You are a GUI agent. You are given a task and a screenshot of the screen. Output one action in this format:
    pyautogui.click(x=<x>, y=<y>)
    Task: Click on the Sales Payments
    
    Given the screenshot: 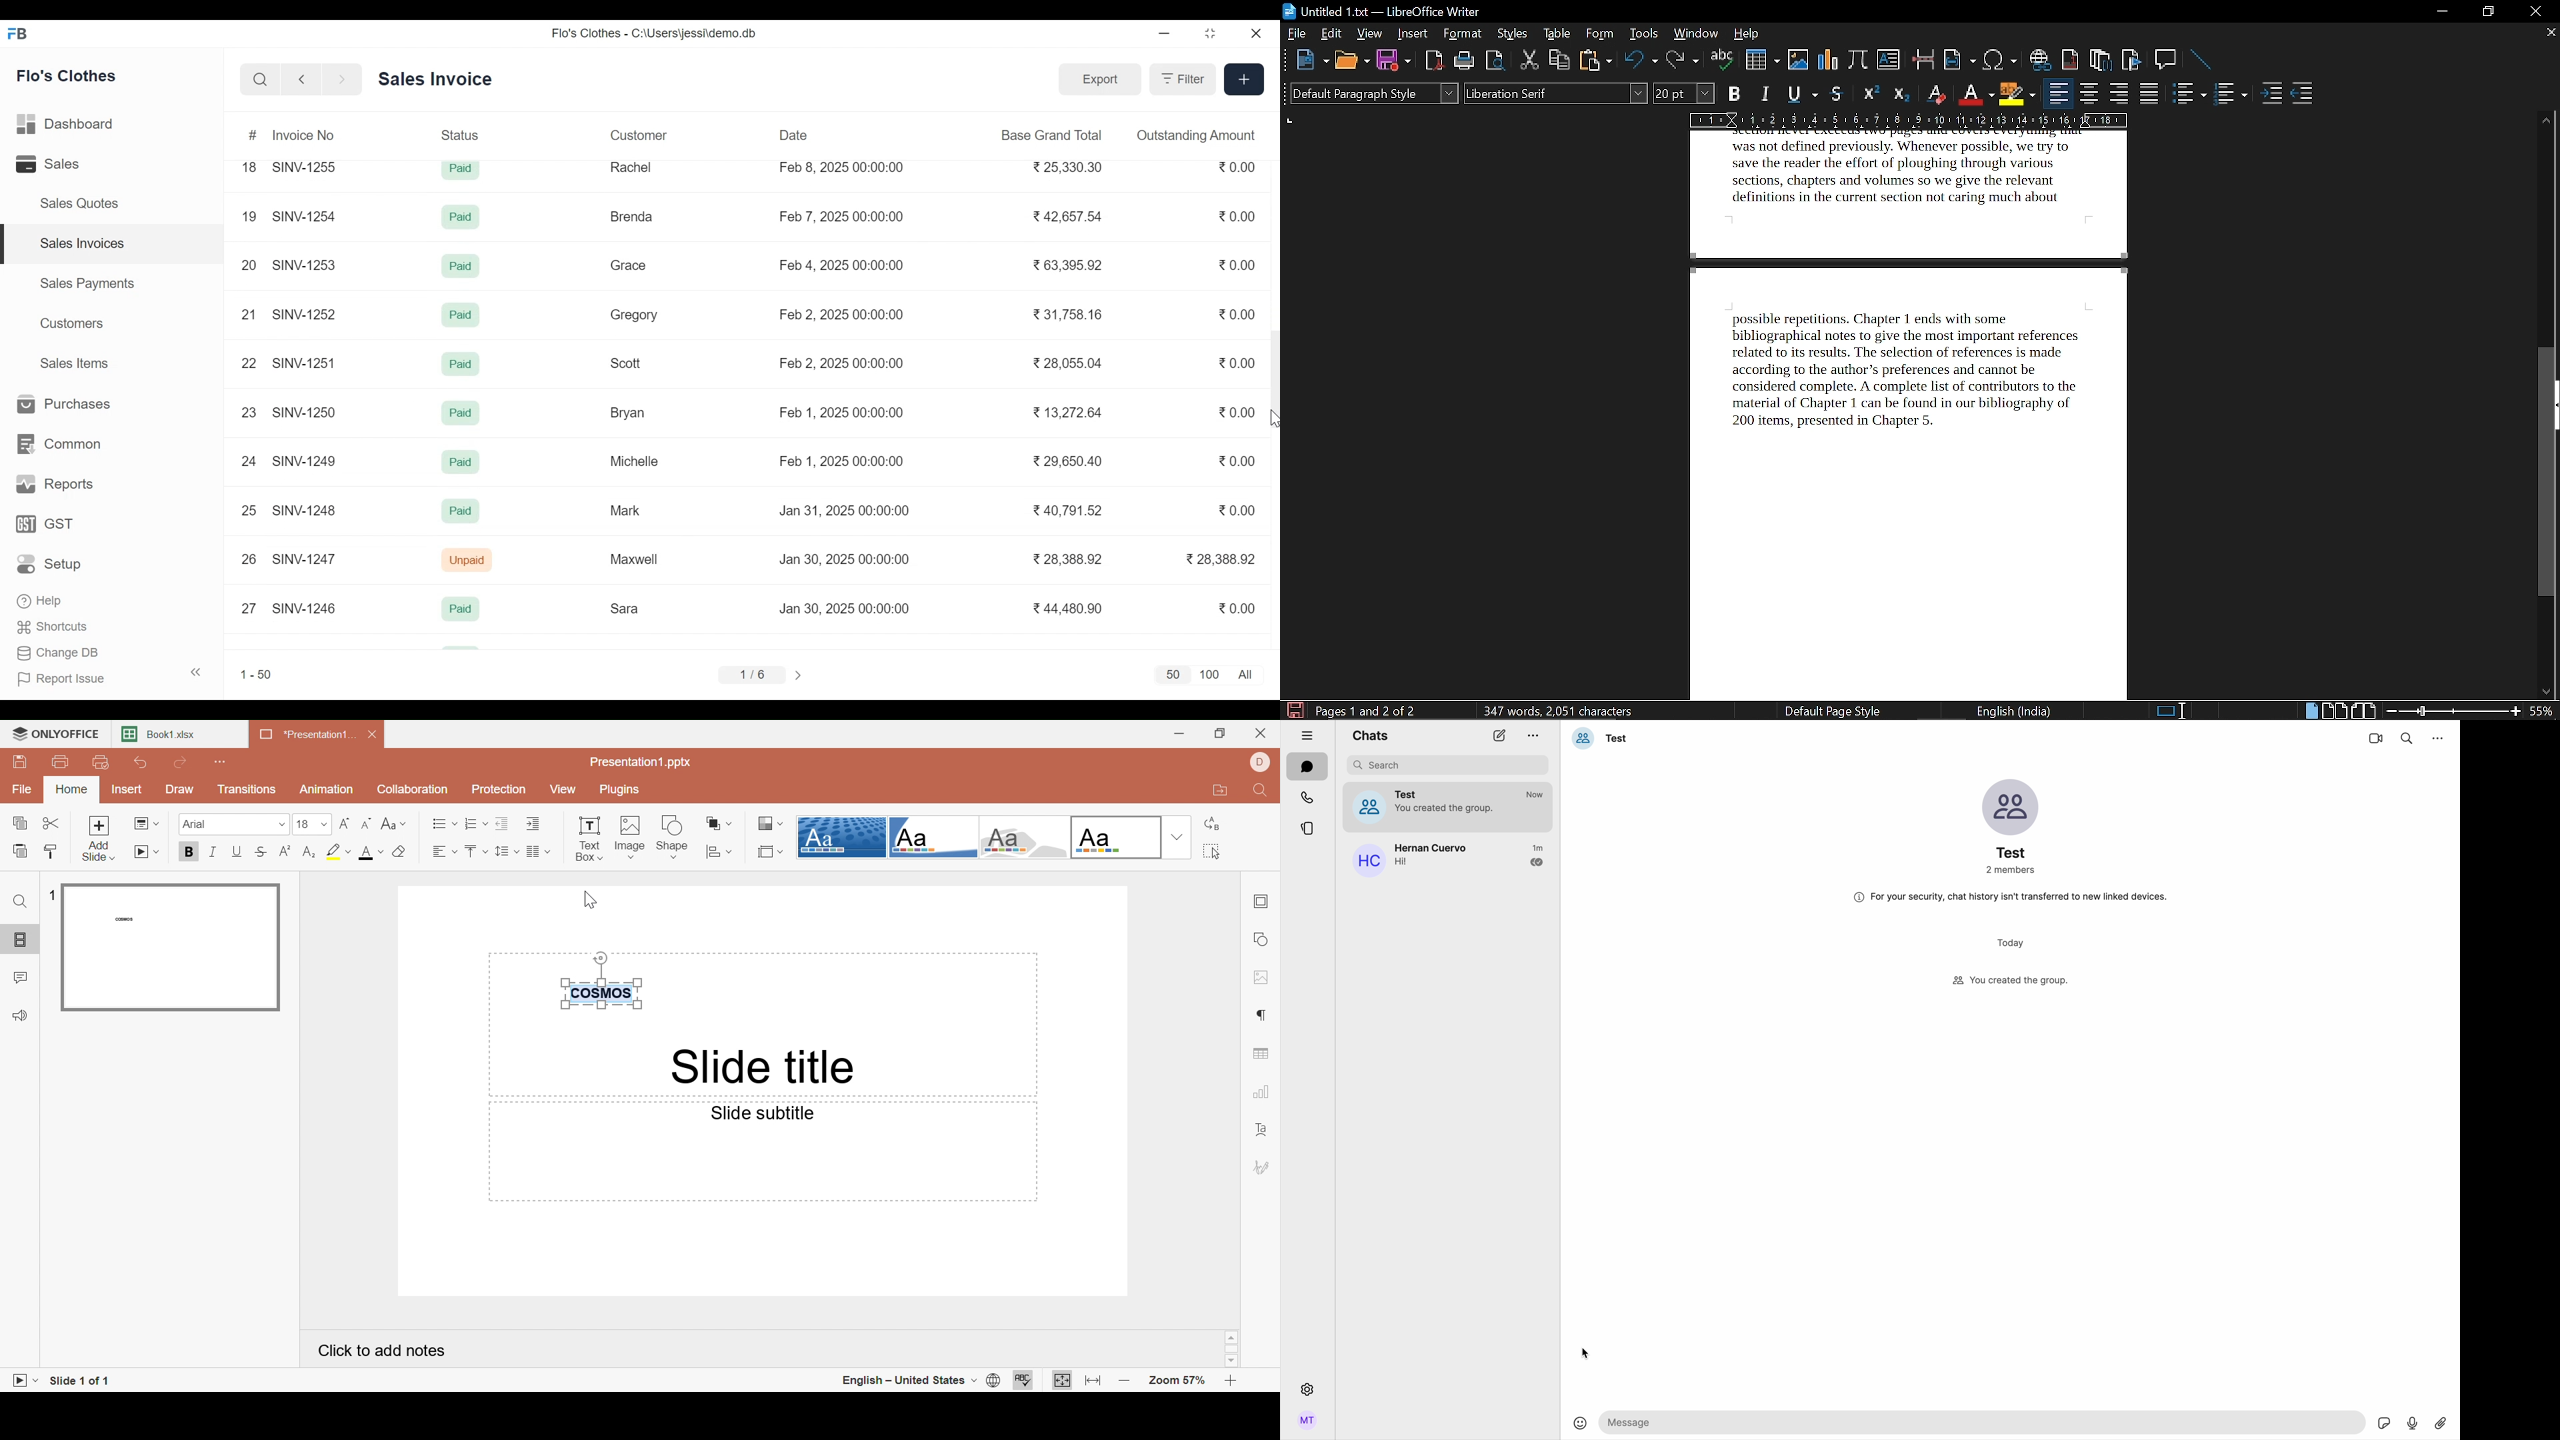 What is the action you would take?
    pyautogui.click(x=88, y=283)
    